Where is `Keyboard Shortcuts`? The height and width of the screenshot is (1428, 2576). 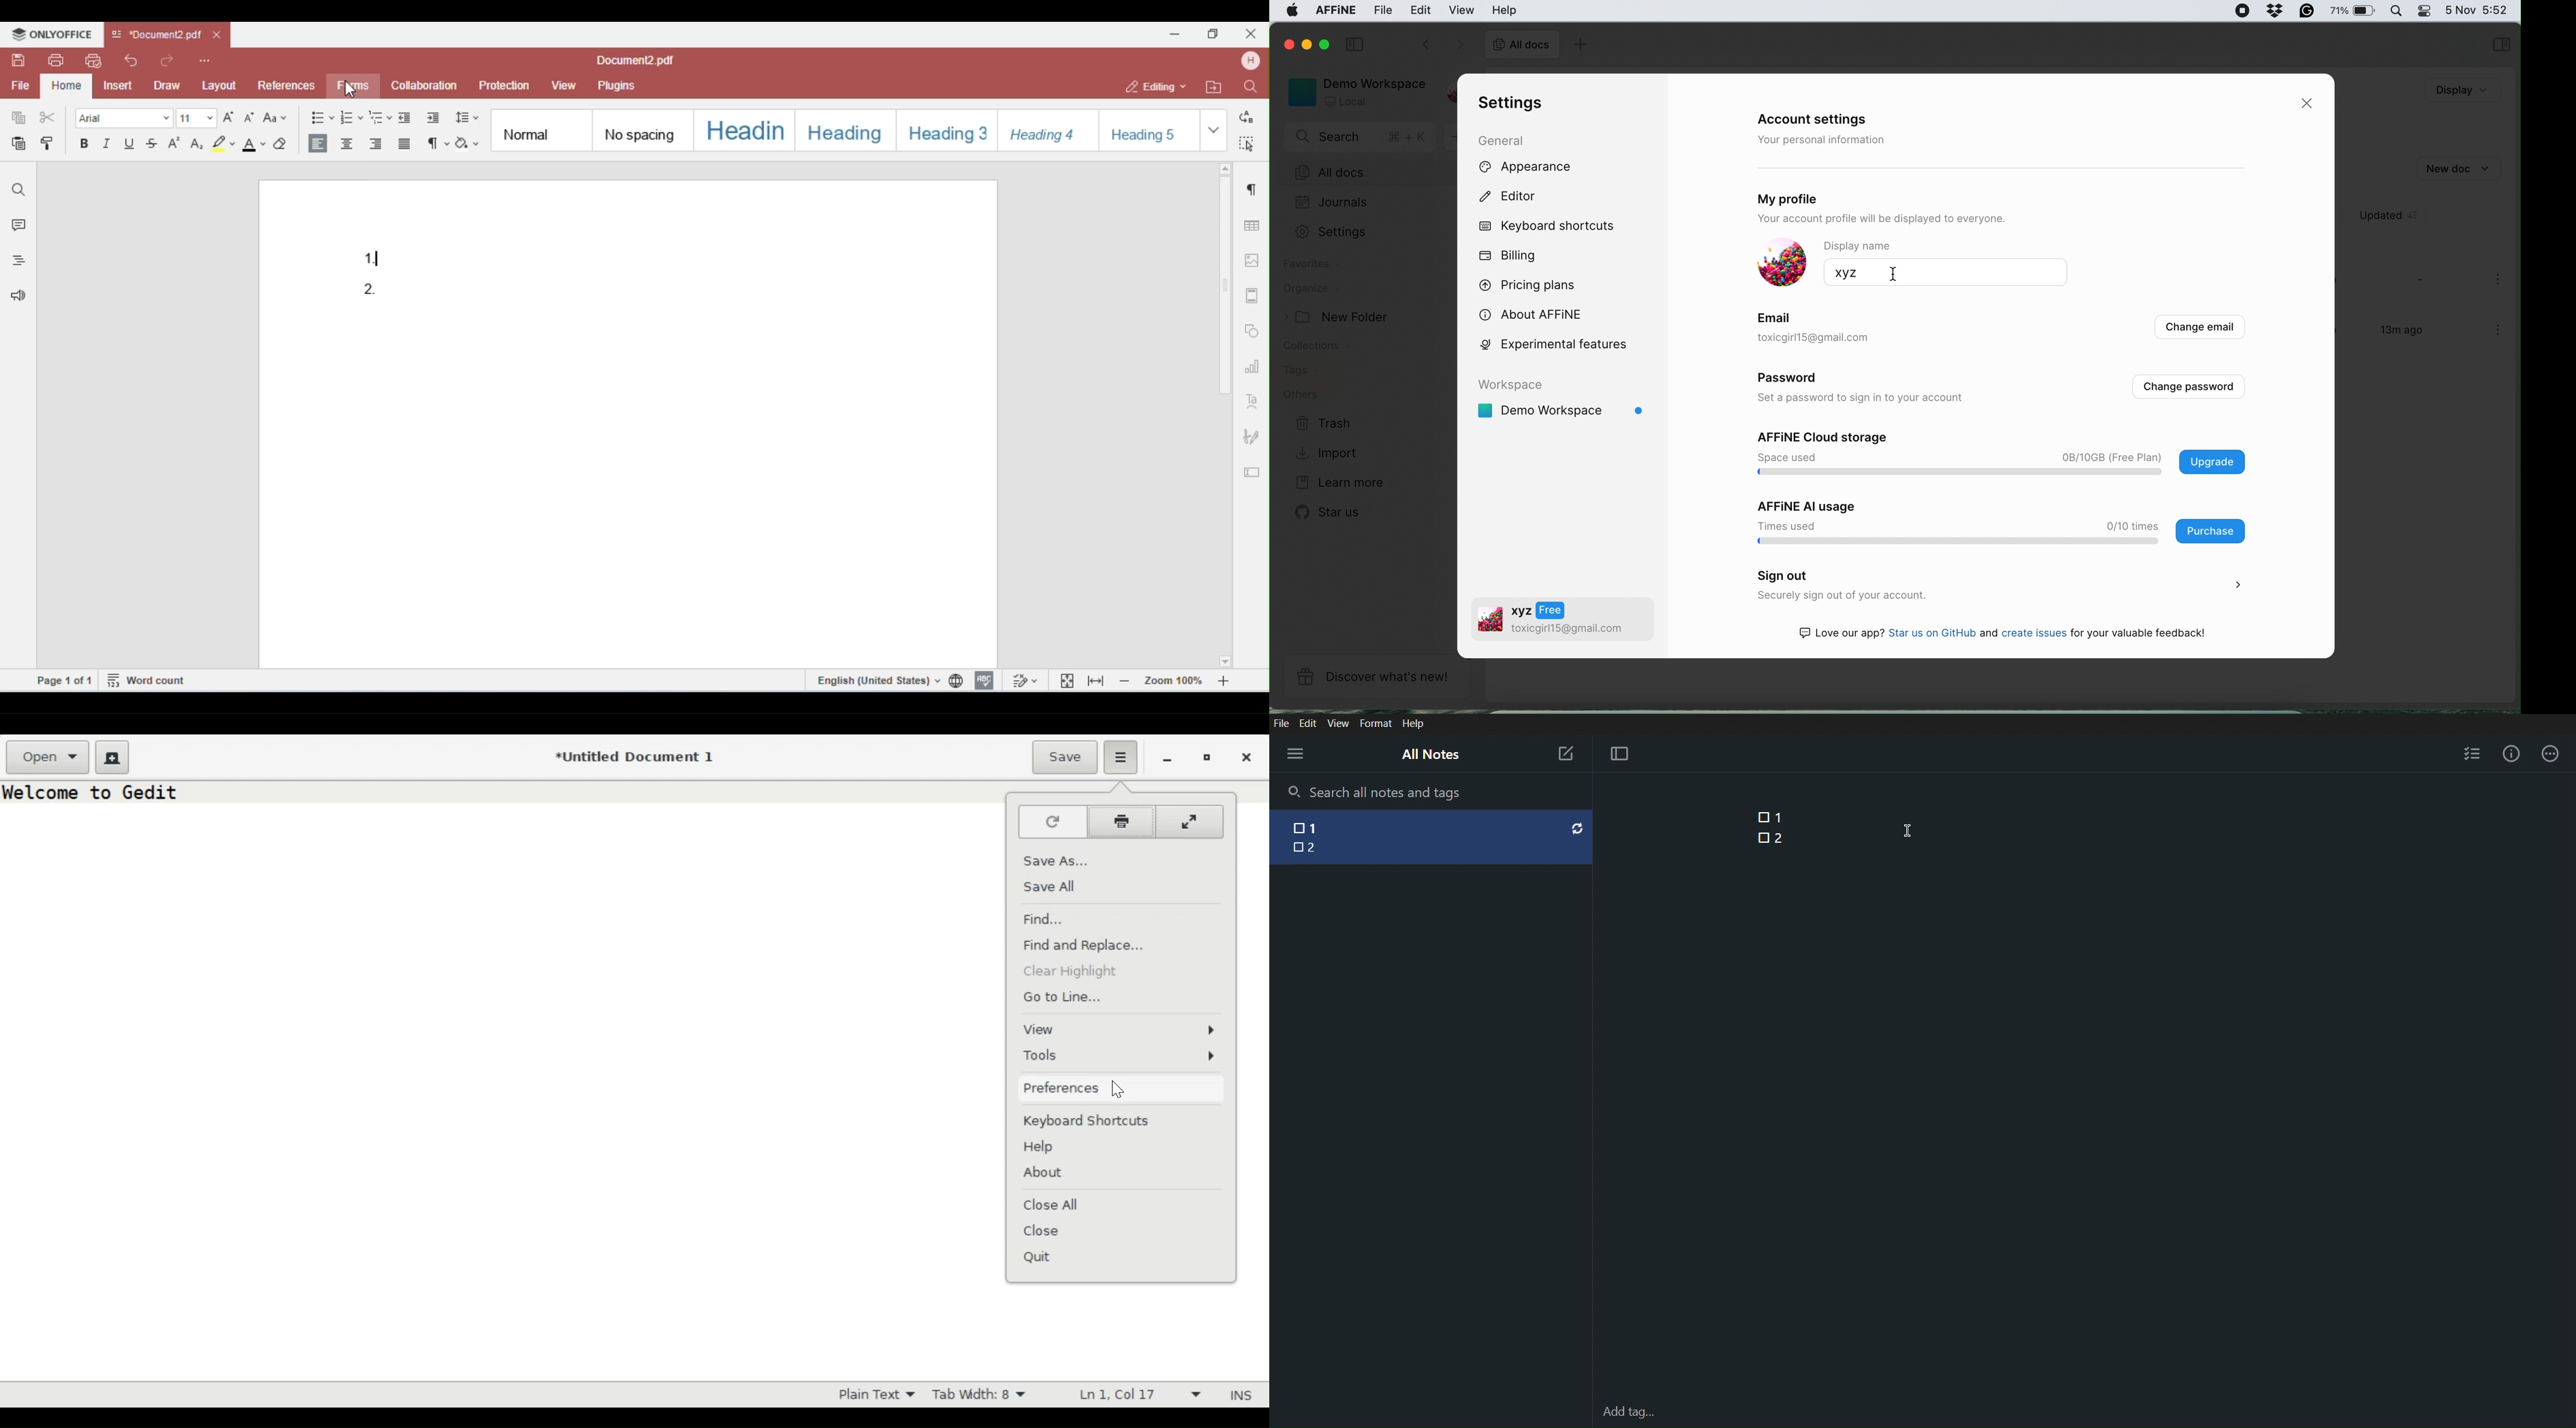 Keyboard Shortcuts is located at coordinates (1090, 1121).